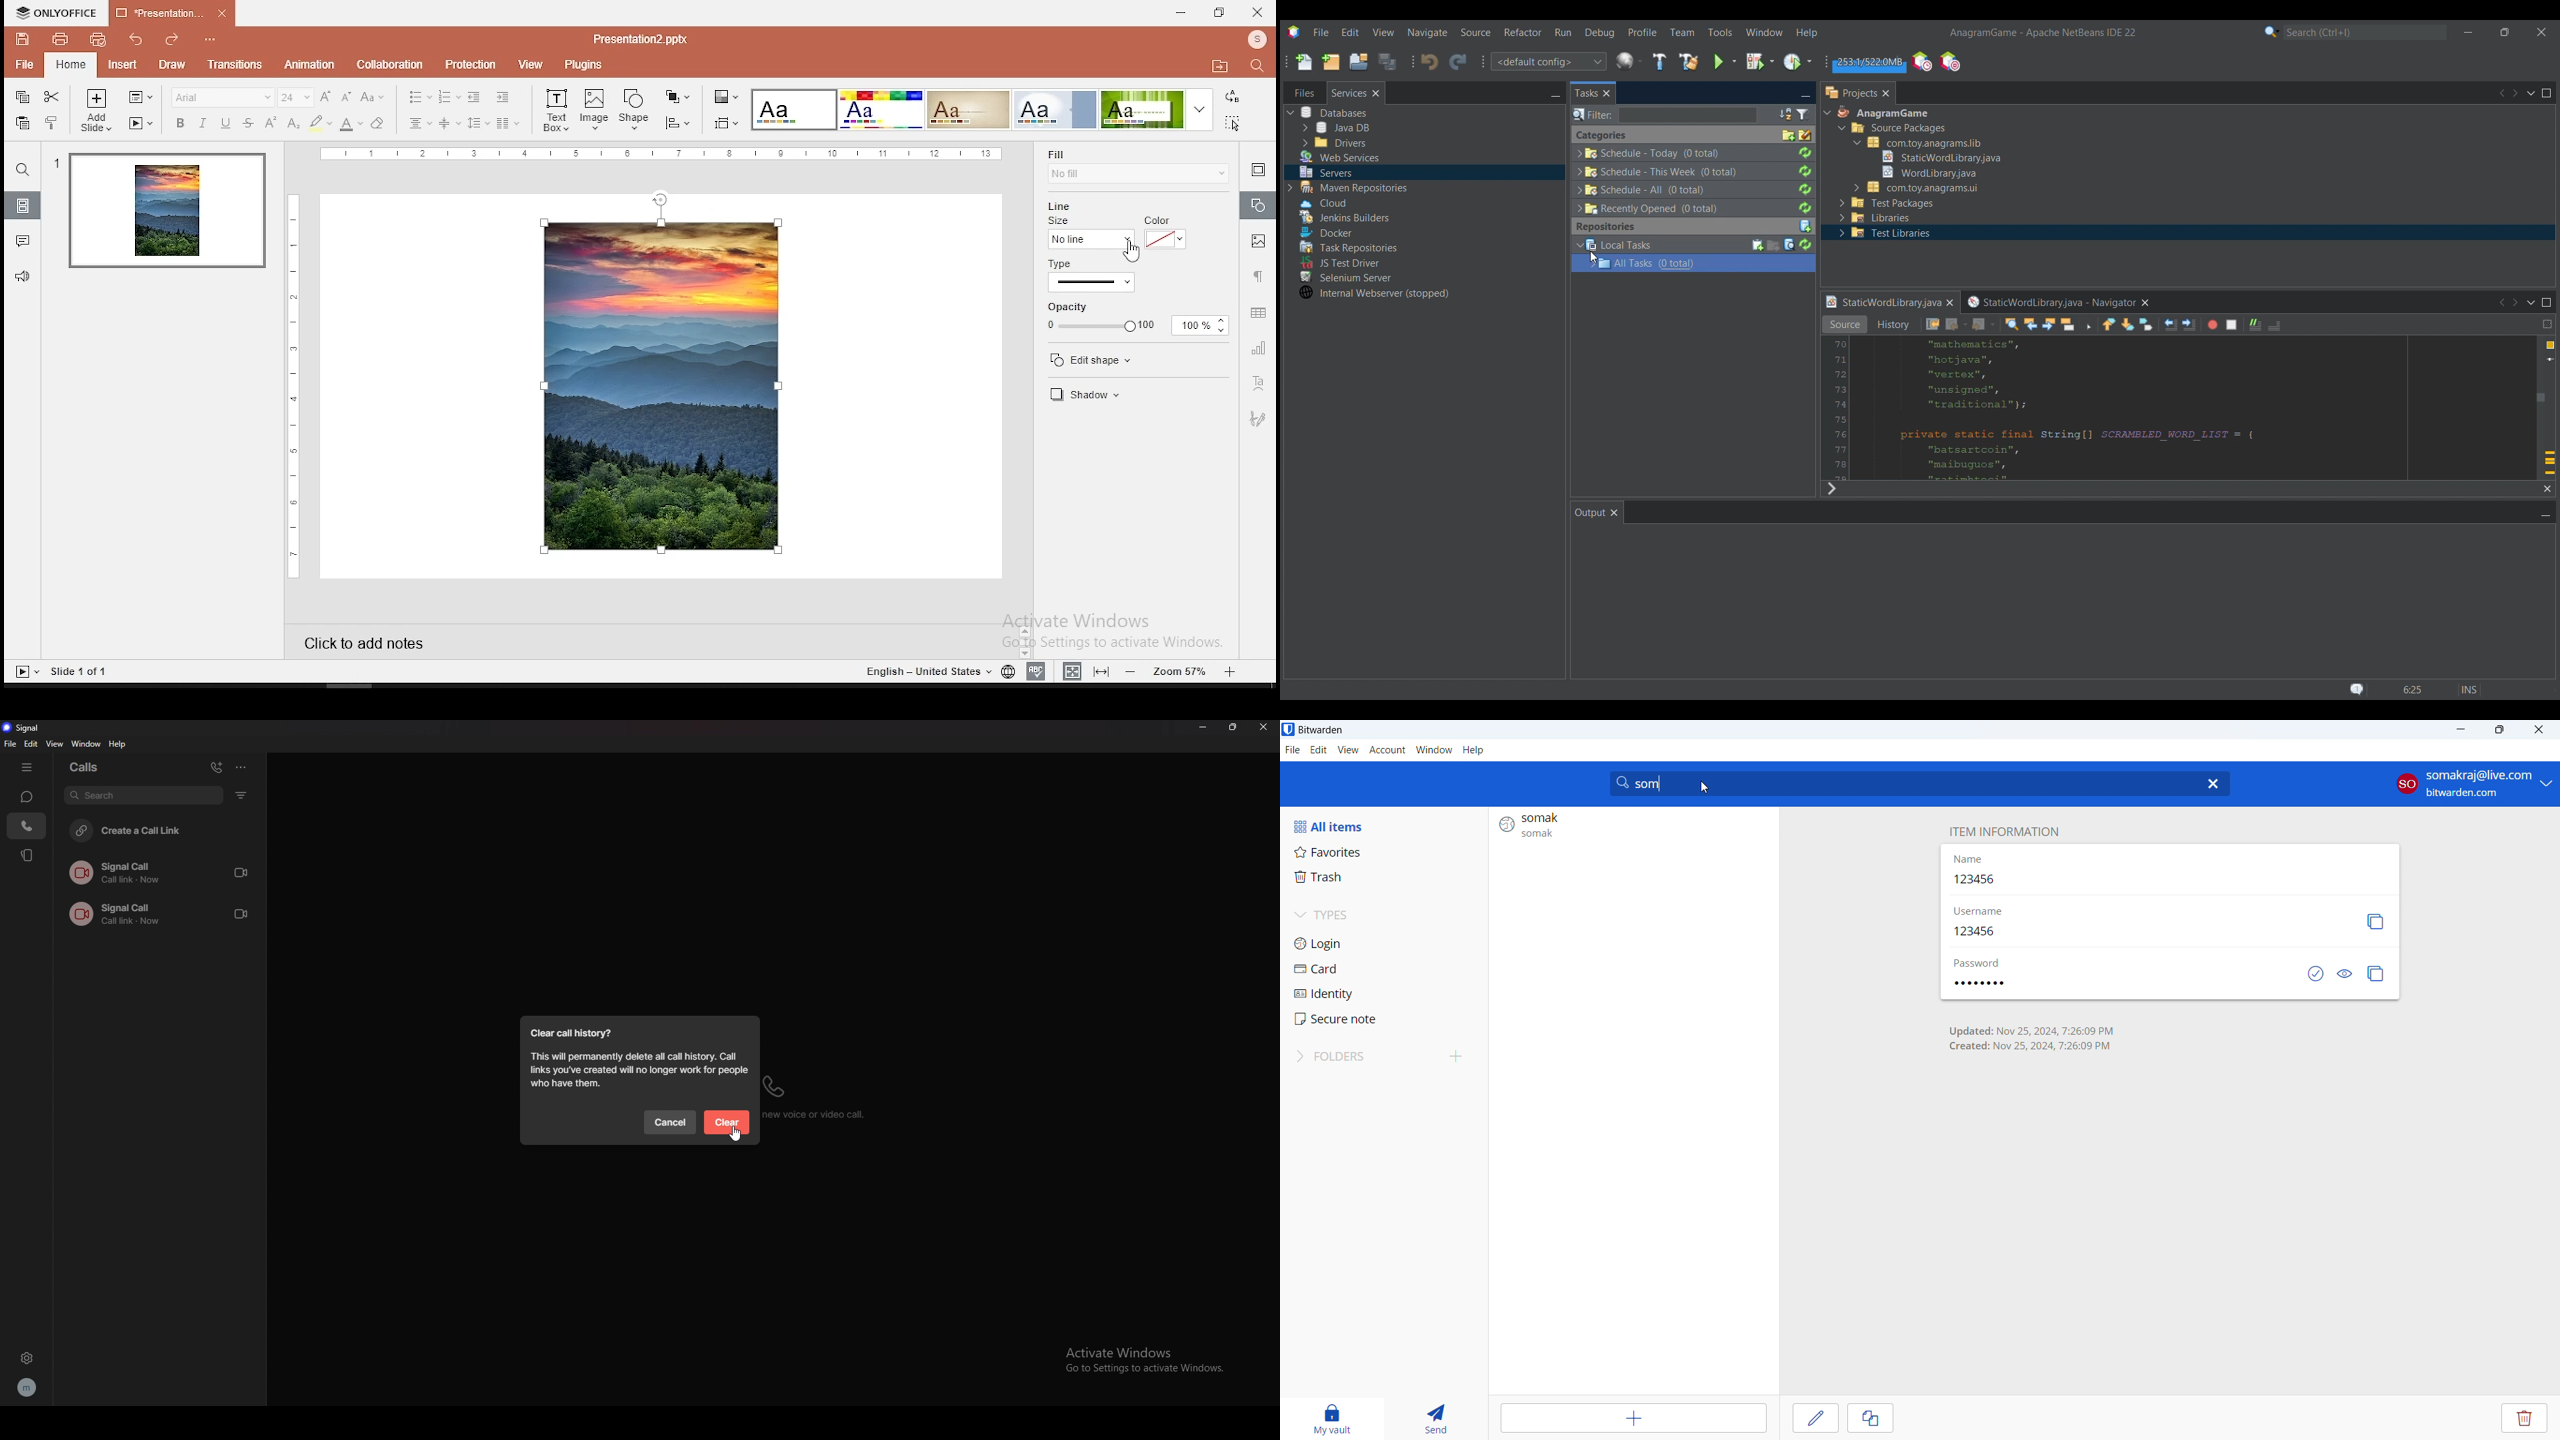 This screenshot has height=1456, width=2576. What do you see at coordinates (554, 110) in the screenshot?
I see `text box ` at bounding box center [554, 110].